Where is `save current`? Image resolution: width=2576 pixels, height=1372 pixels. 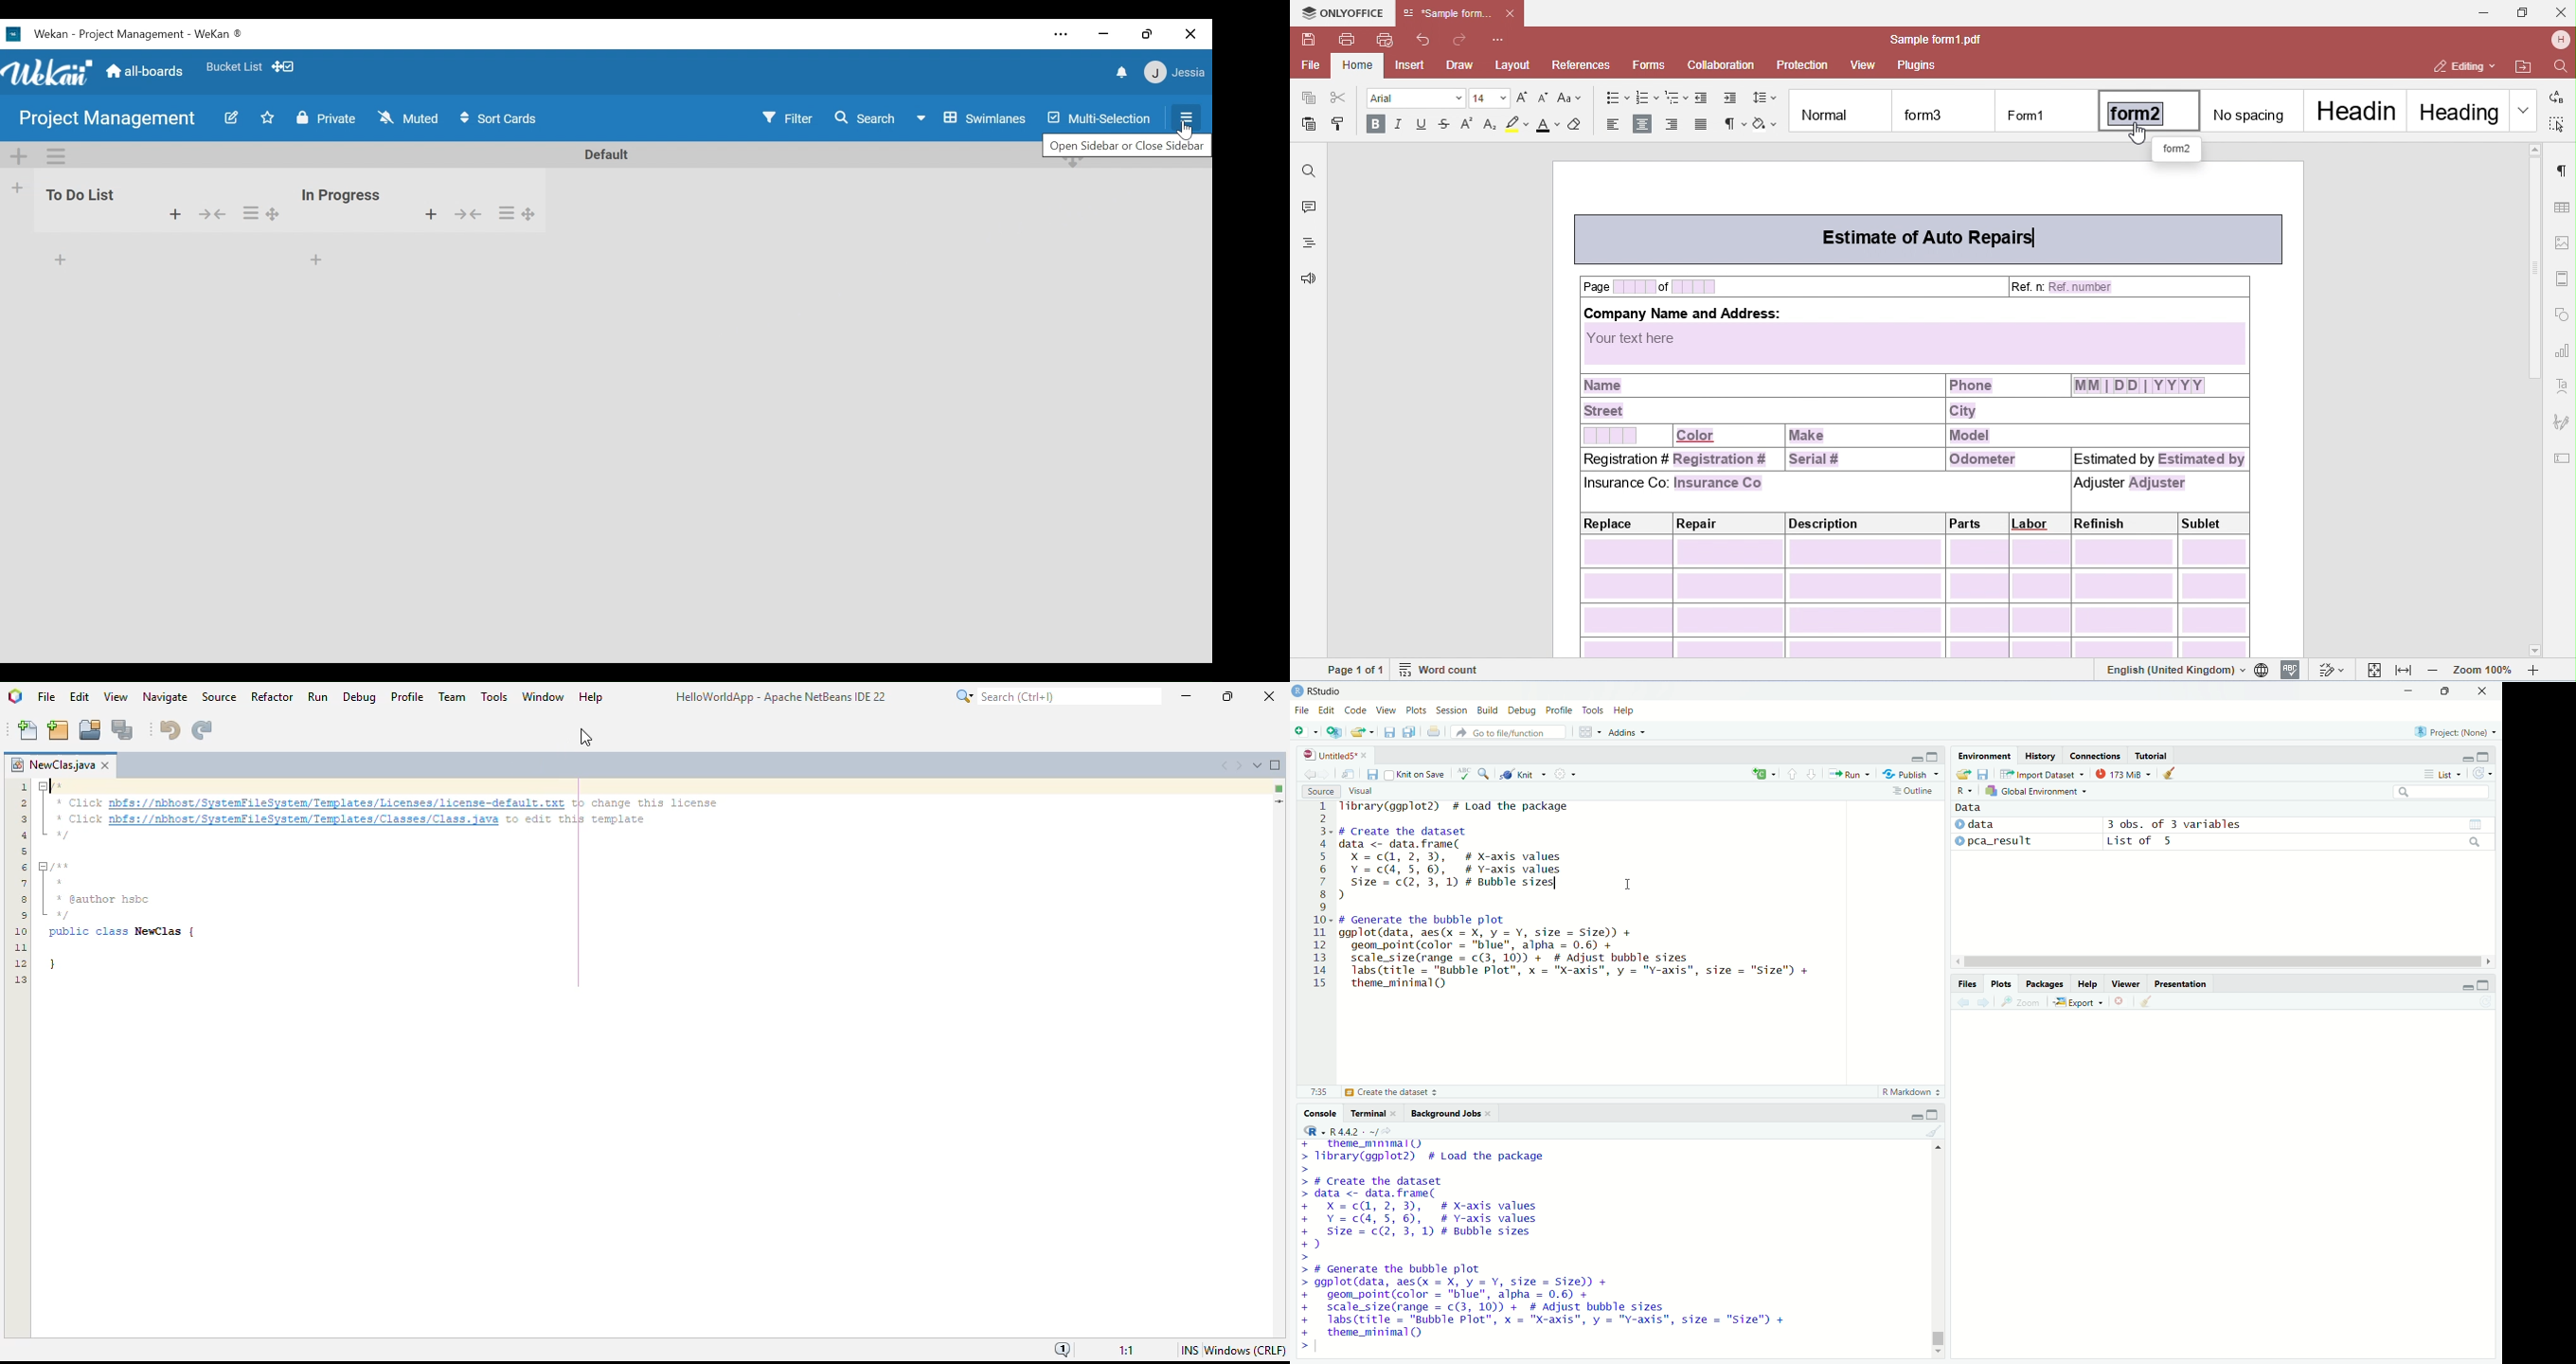 save current is located at coordinates (1391, 731).